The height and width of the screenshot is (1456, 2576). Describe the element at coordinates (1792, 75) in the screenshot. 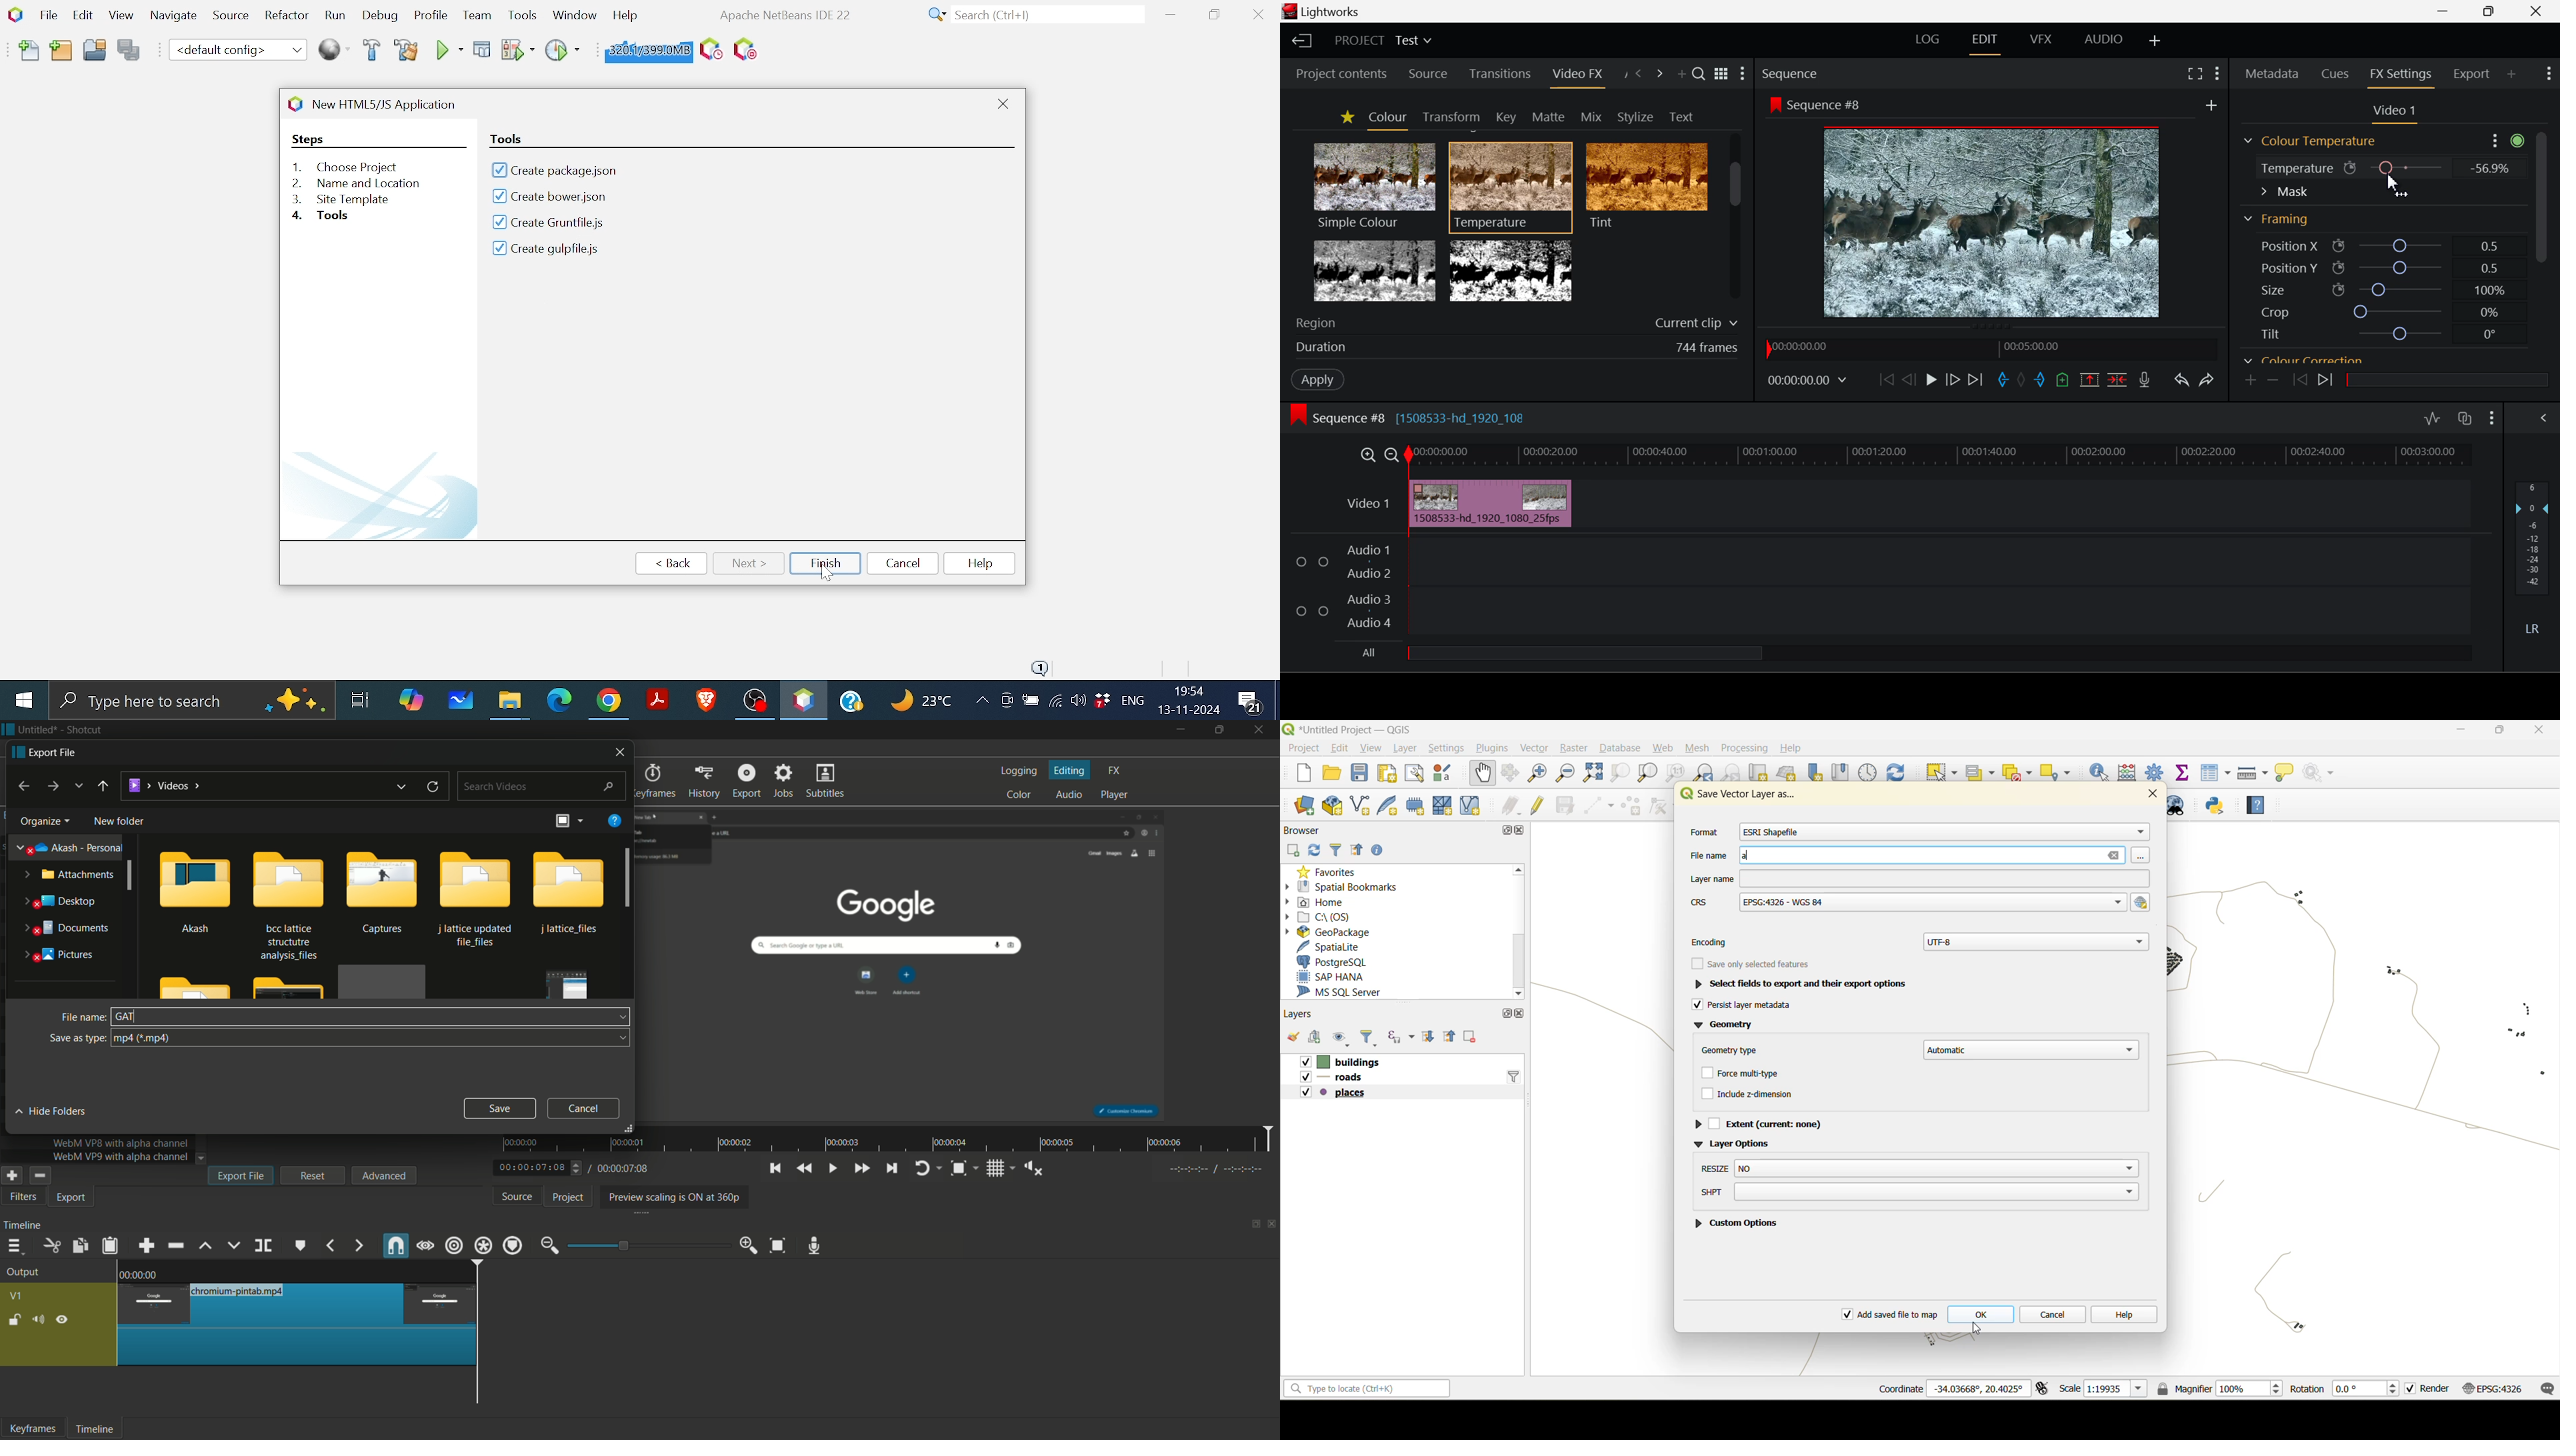

I see `Sequence Preview Section` at that location.